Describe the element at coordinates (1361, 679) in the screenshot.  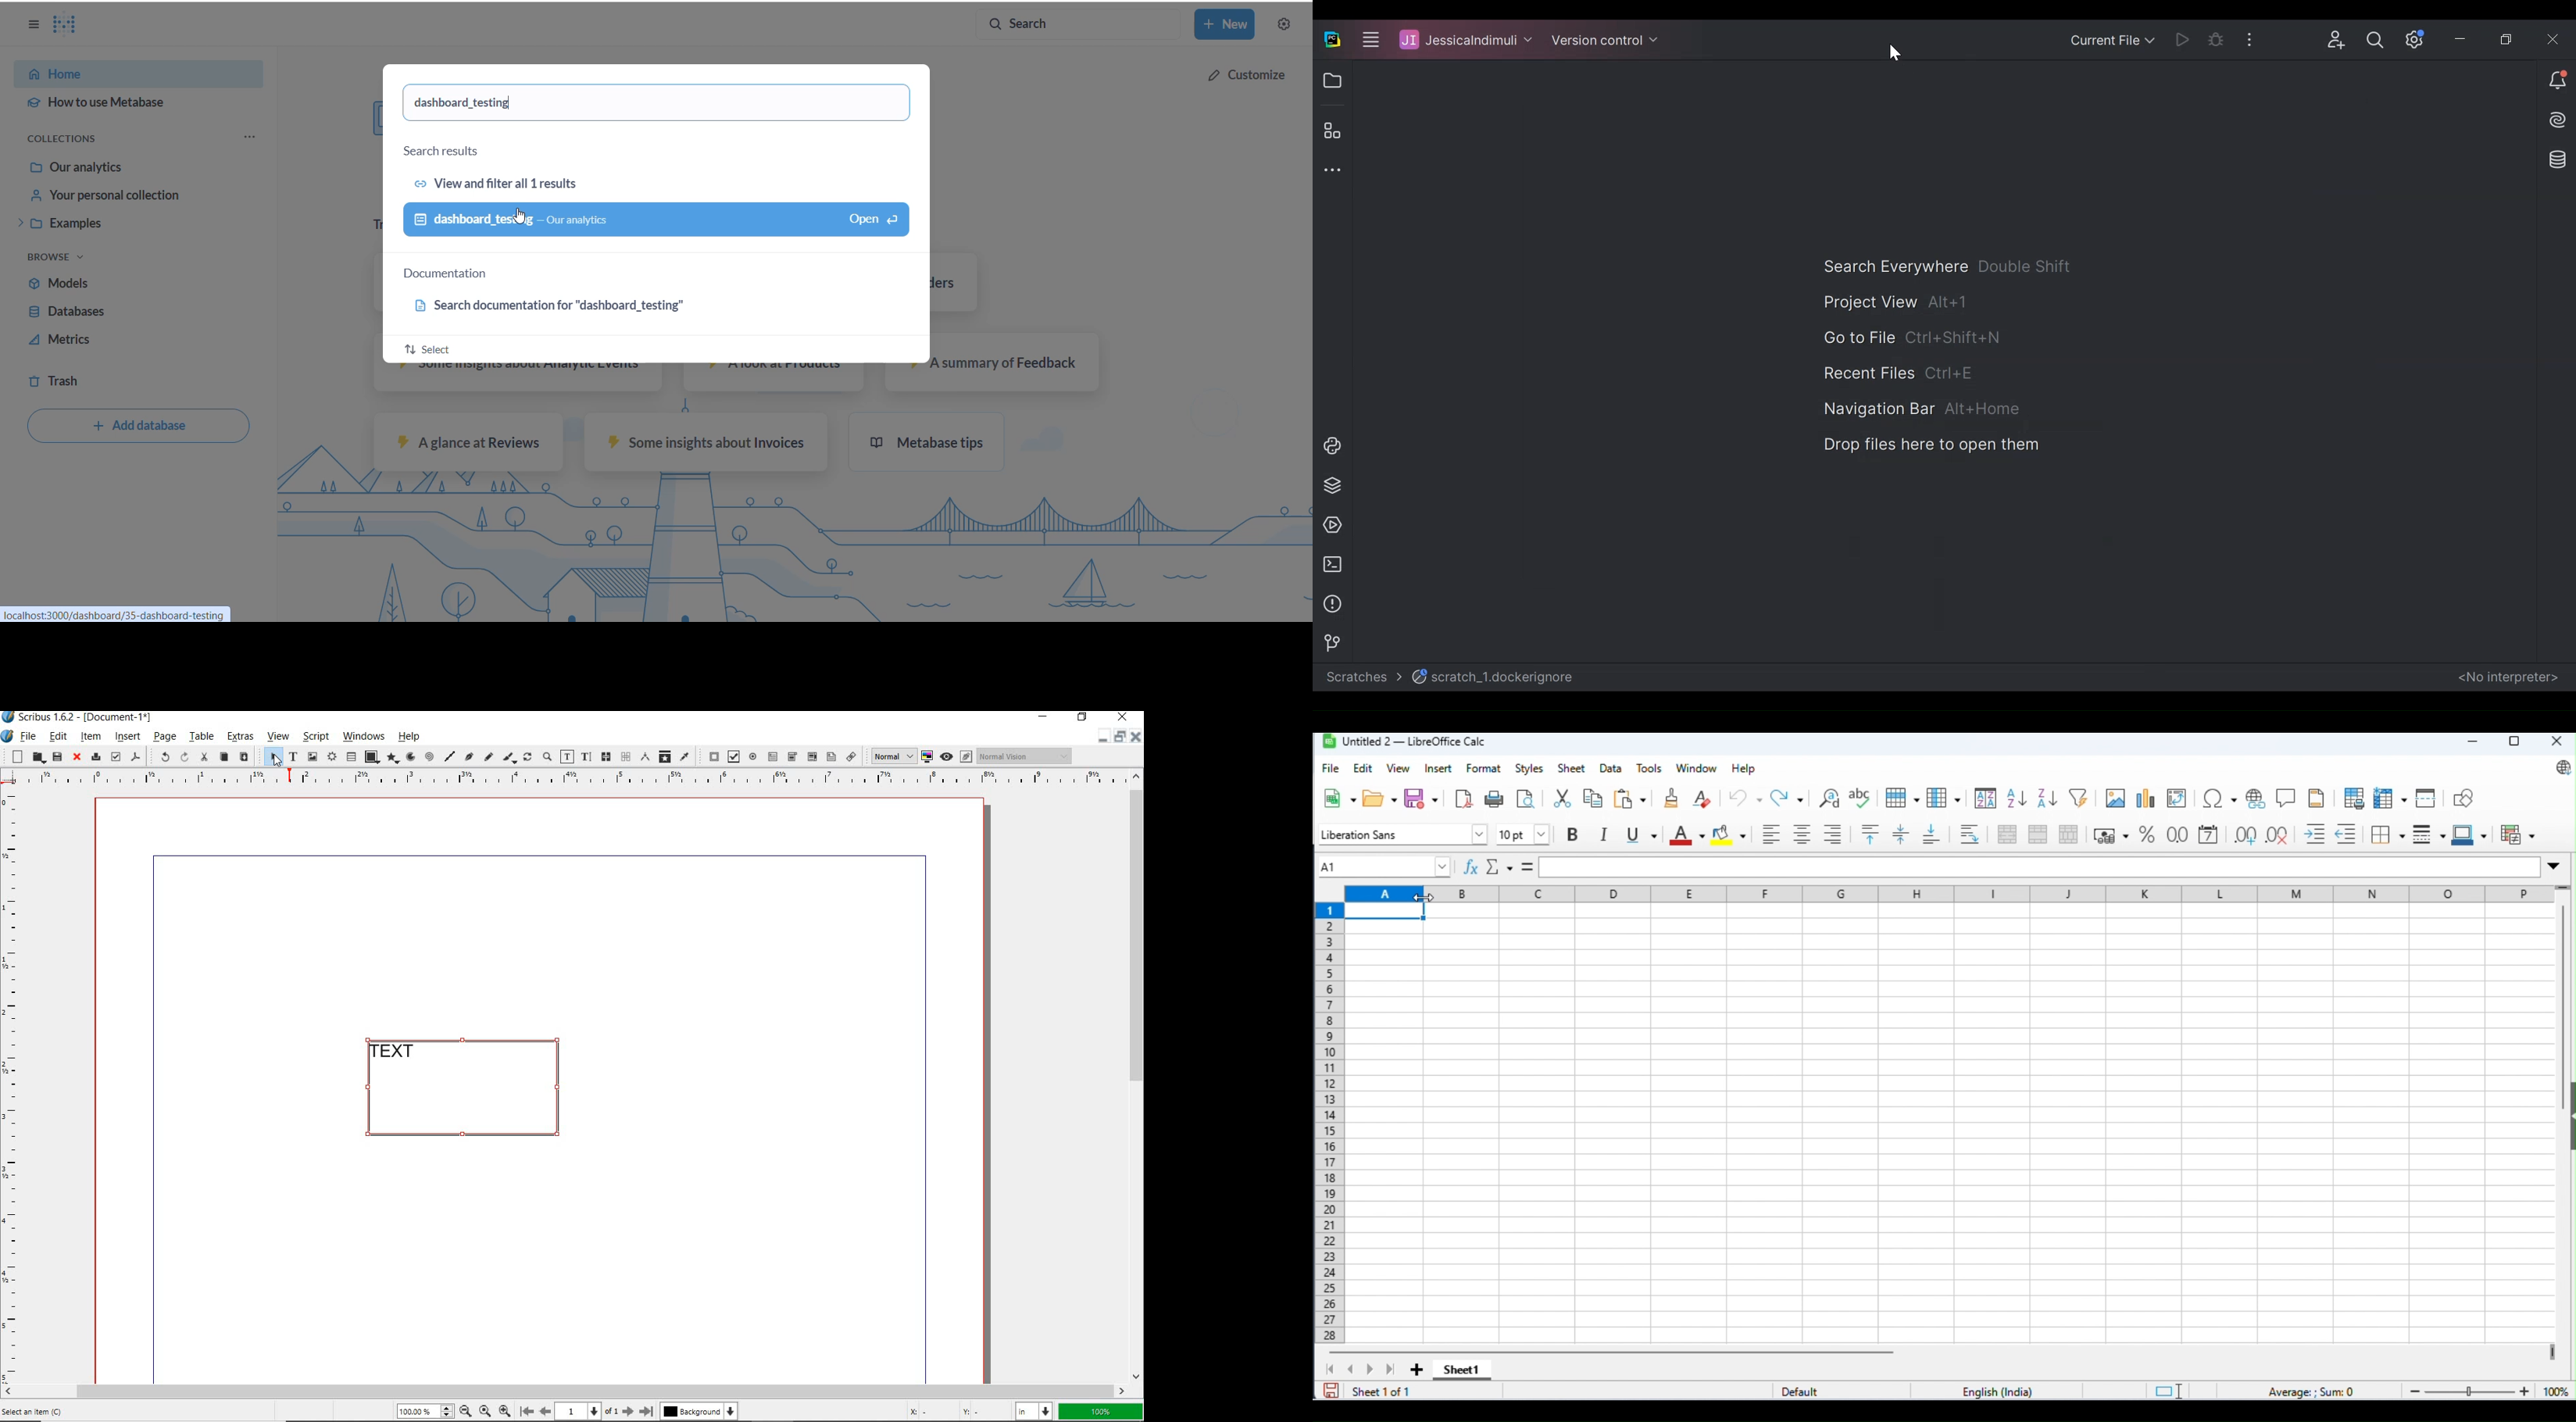
I see `Scratches` at that location.